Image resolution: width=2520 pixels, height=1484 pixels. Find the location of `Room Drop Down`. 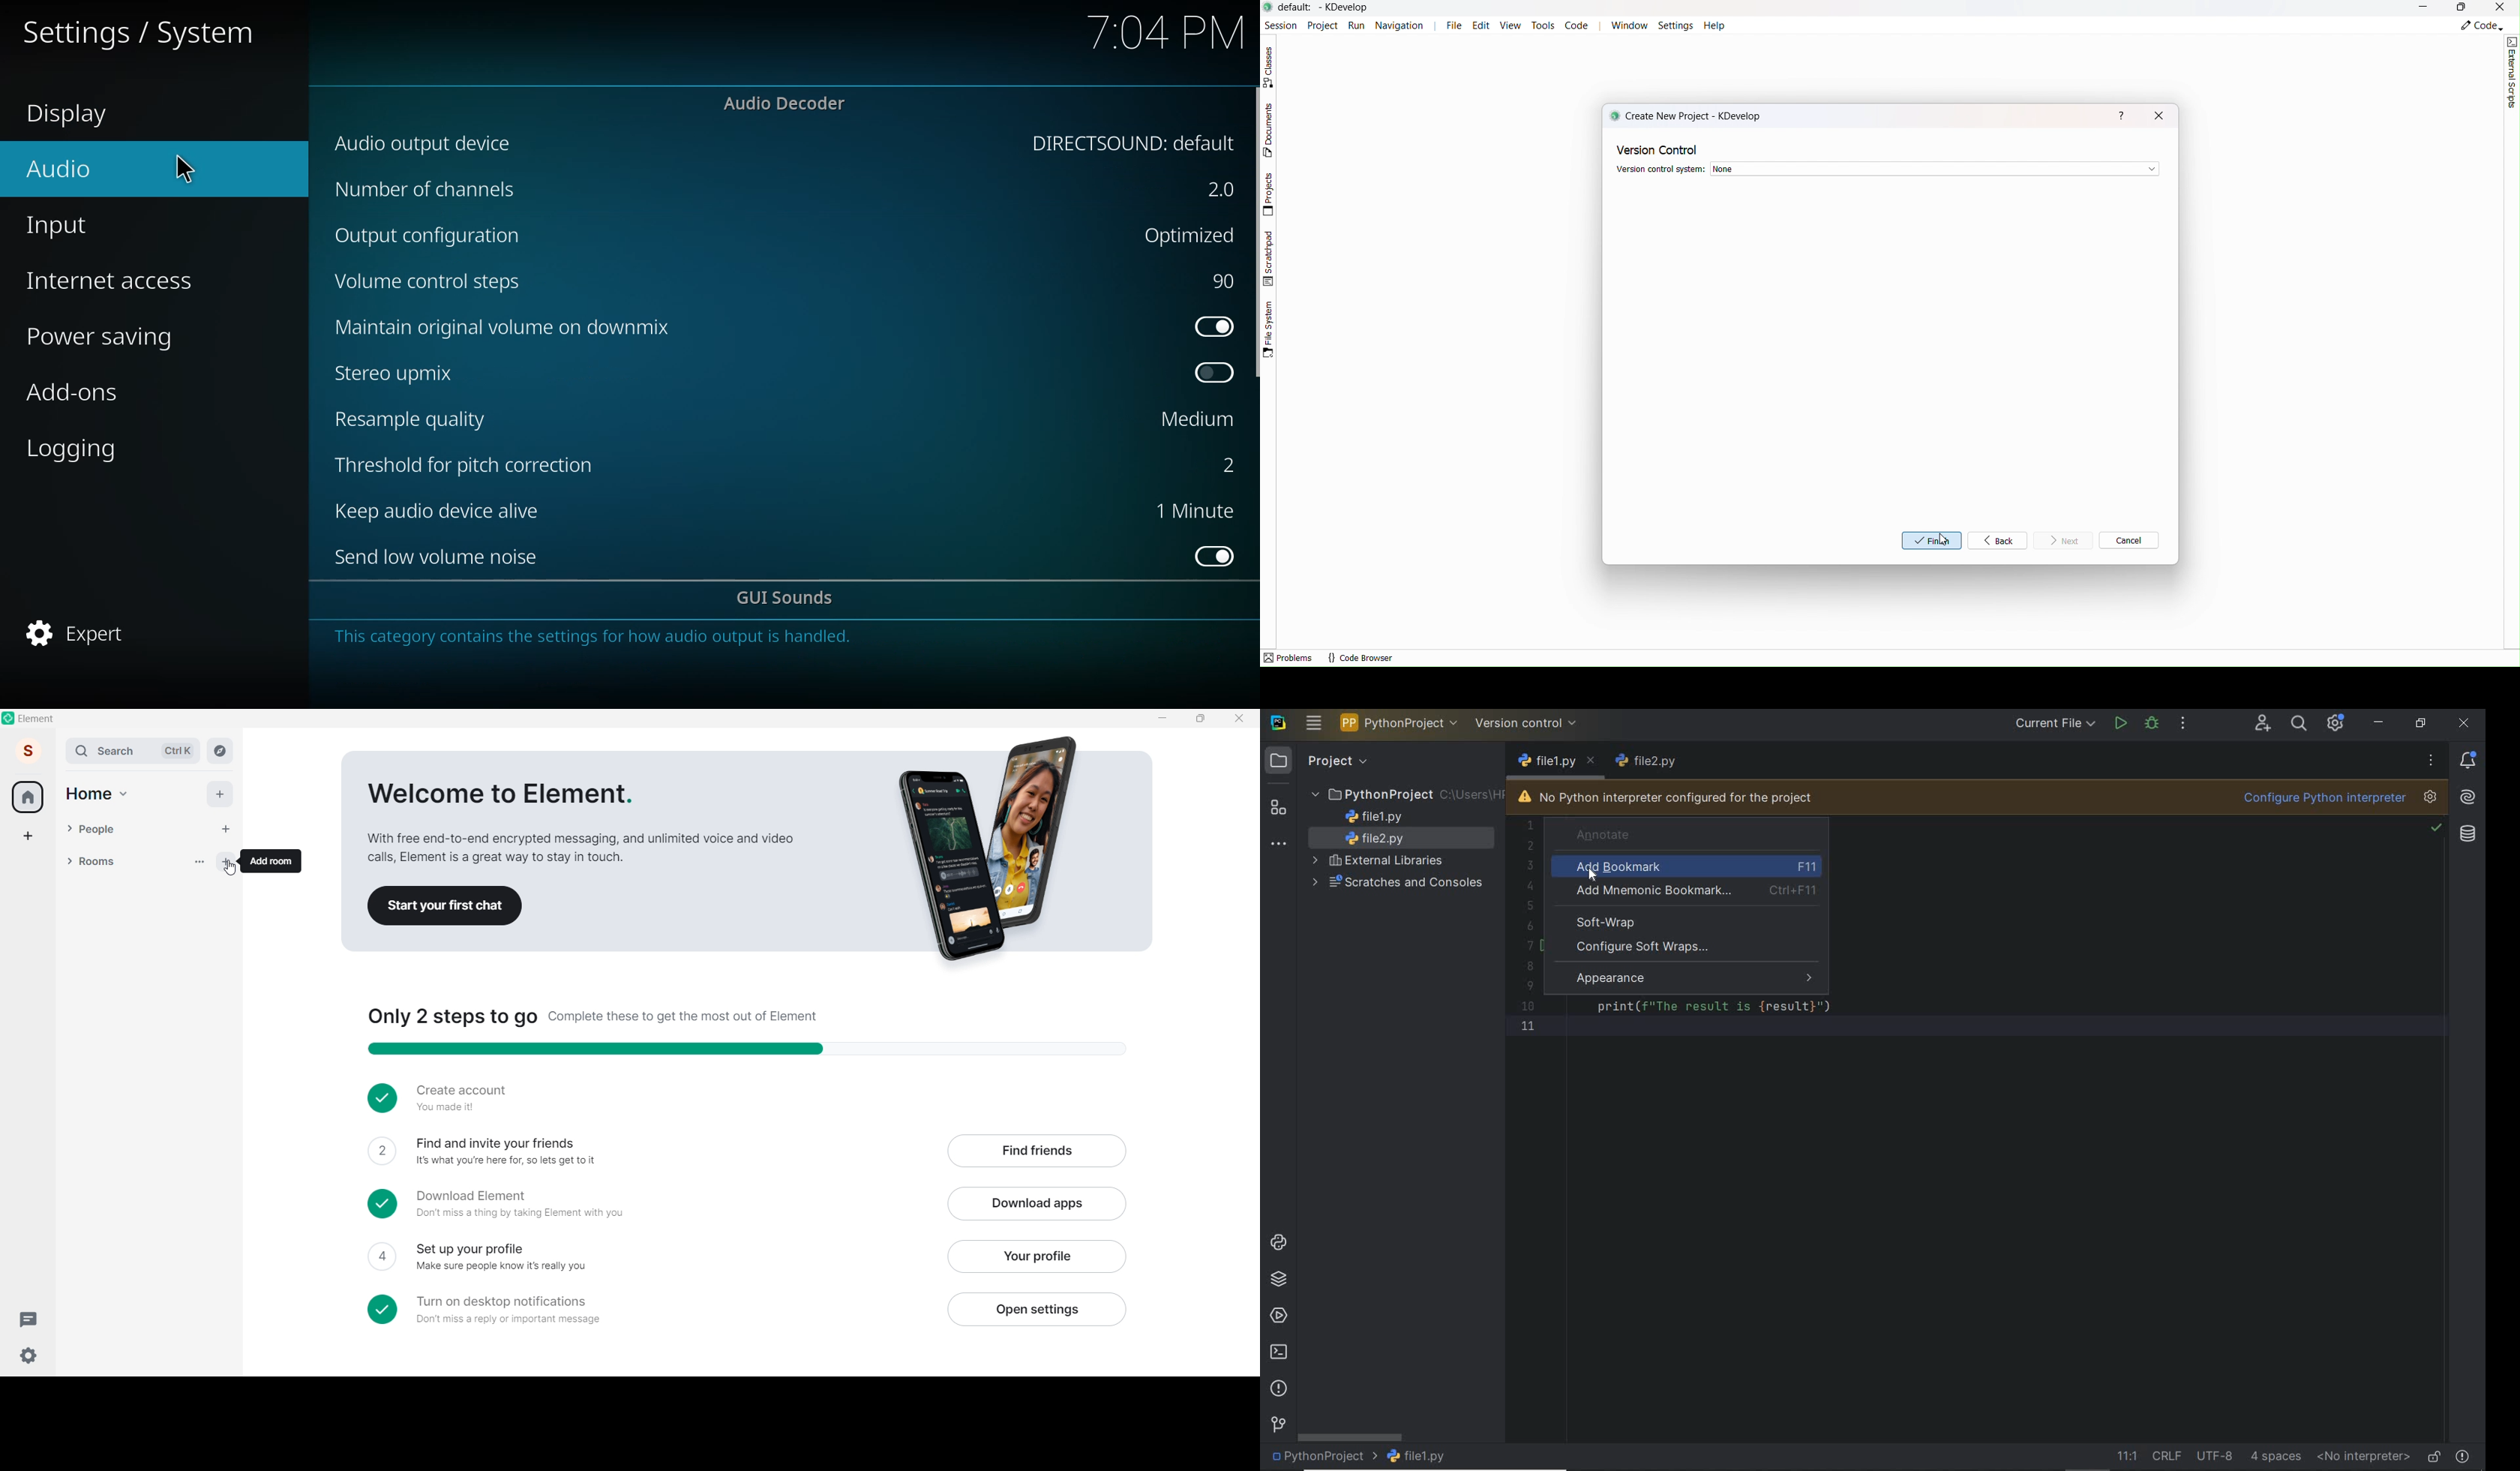

Room Drop Down is located at coordinates (70, 861).